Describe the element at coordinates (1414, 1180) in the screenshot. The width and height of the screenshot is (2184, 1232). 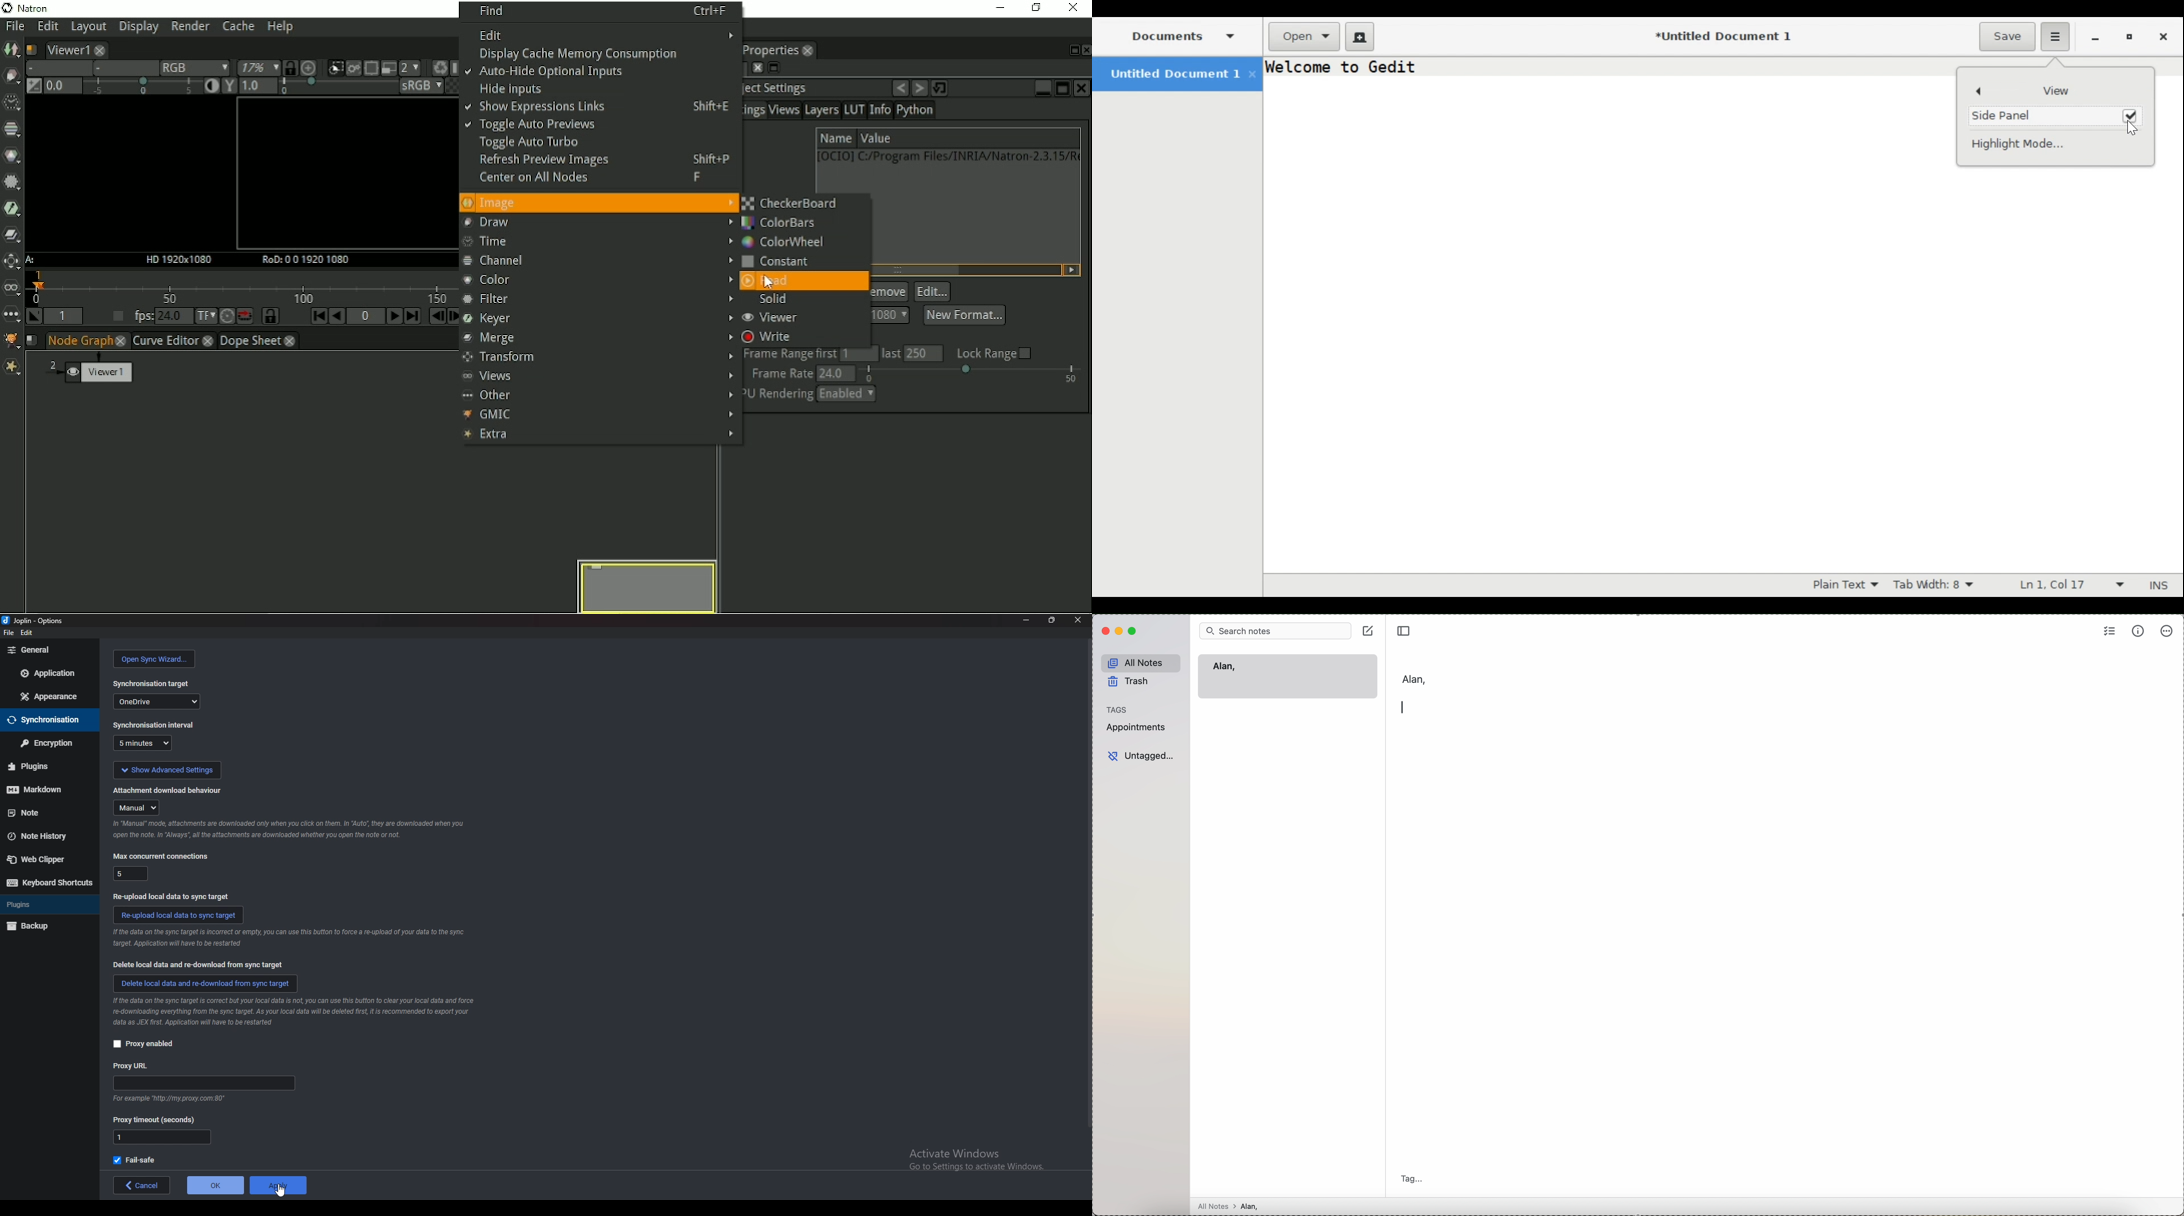
I see `tag` at that location.